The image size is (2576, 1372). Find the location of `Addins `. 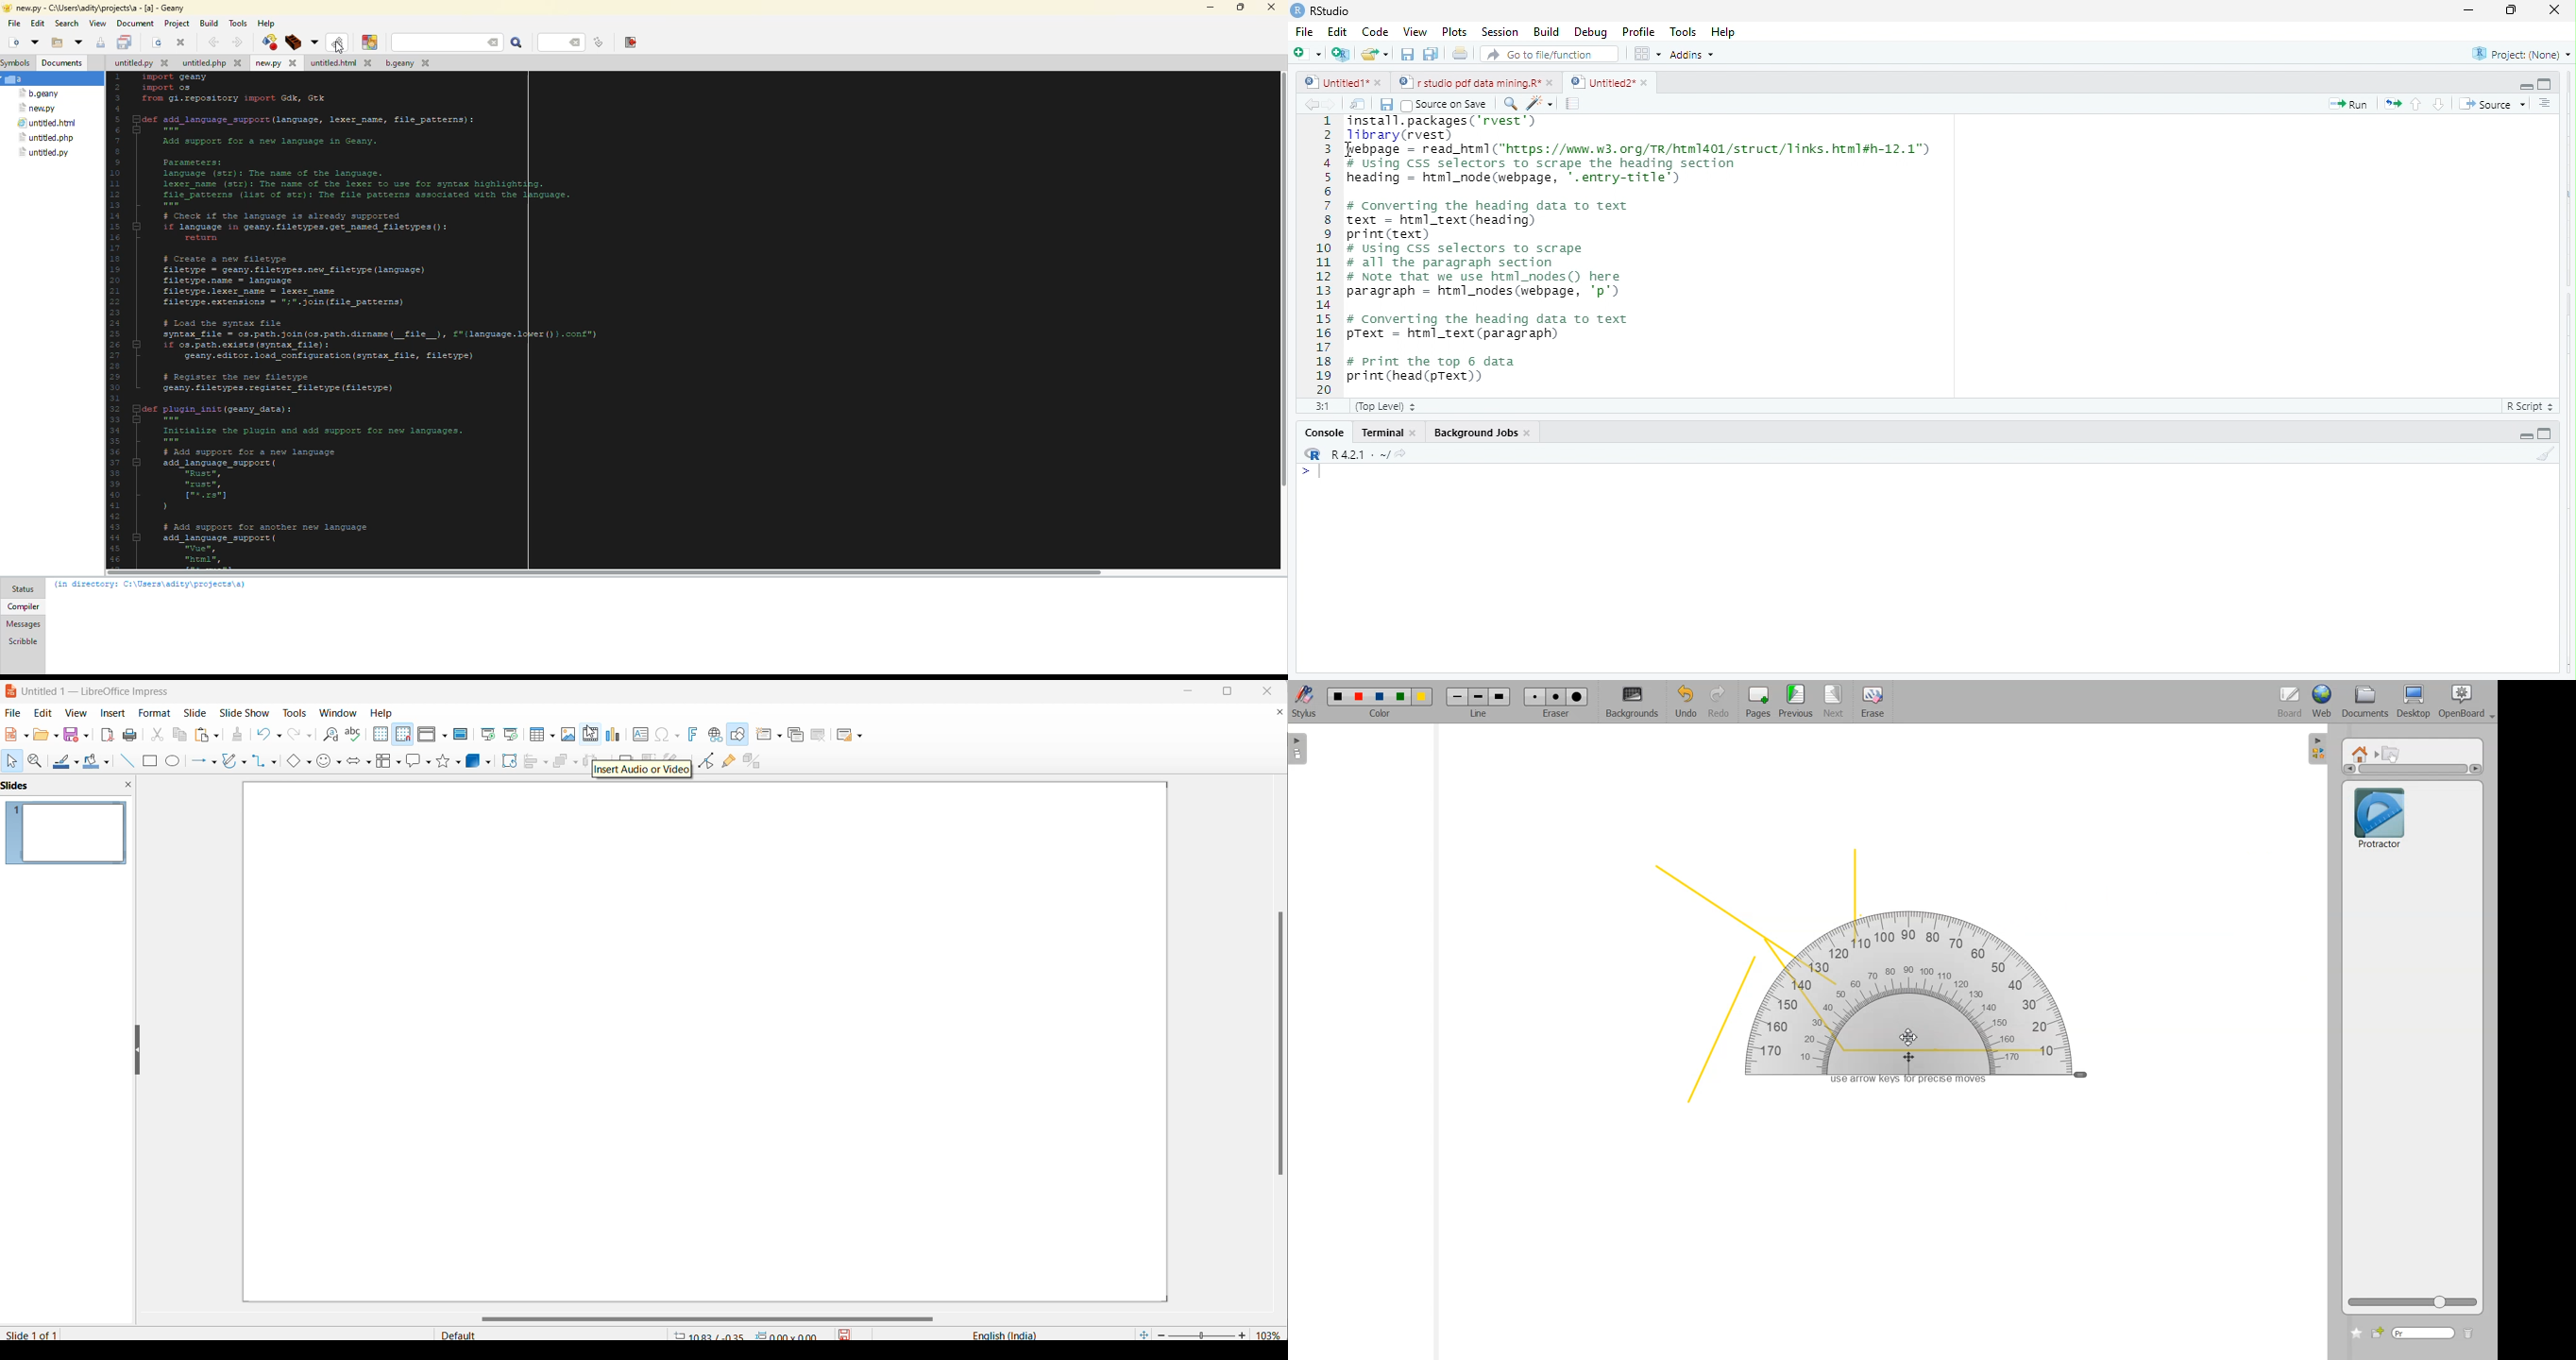

Addins  is located at coordinates (1696, 54).